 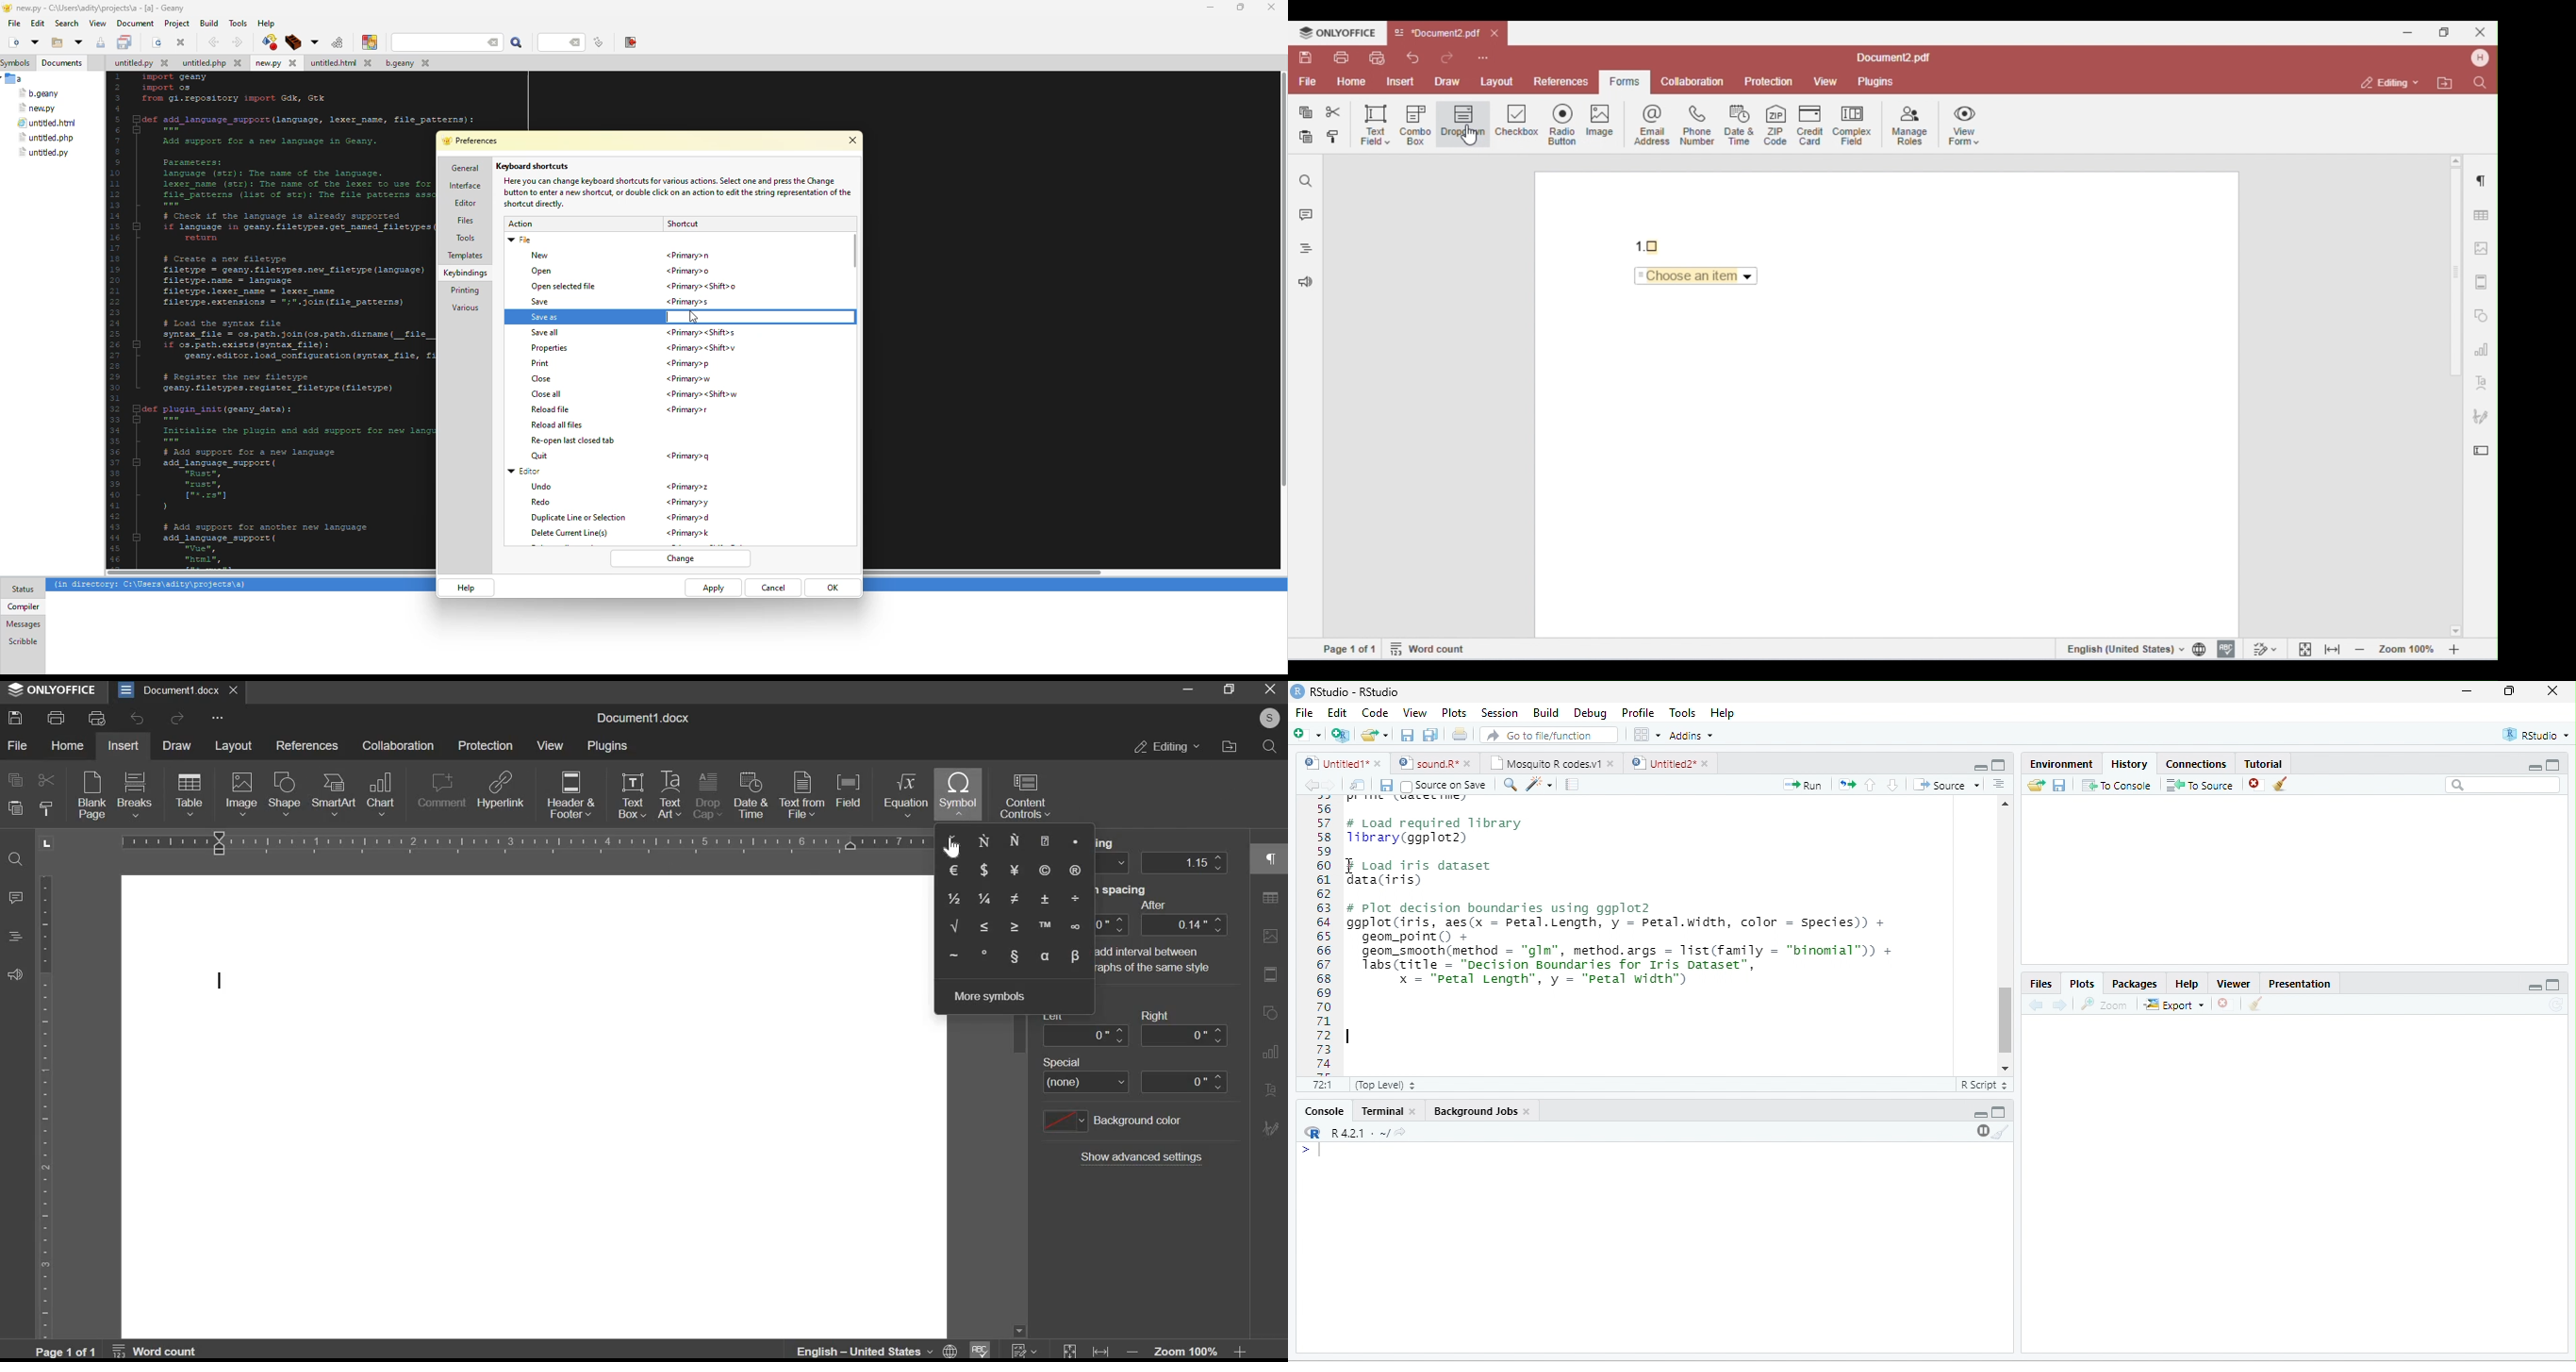 What do you see at coordinates (2117, 785) in the screenshot?
I see `To console` at bounding box center [2117, 785].